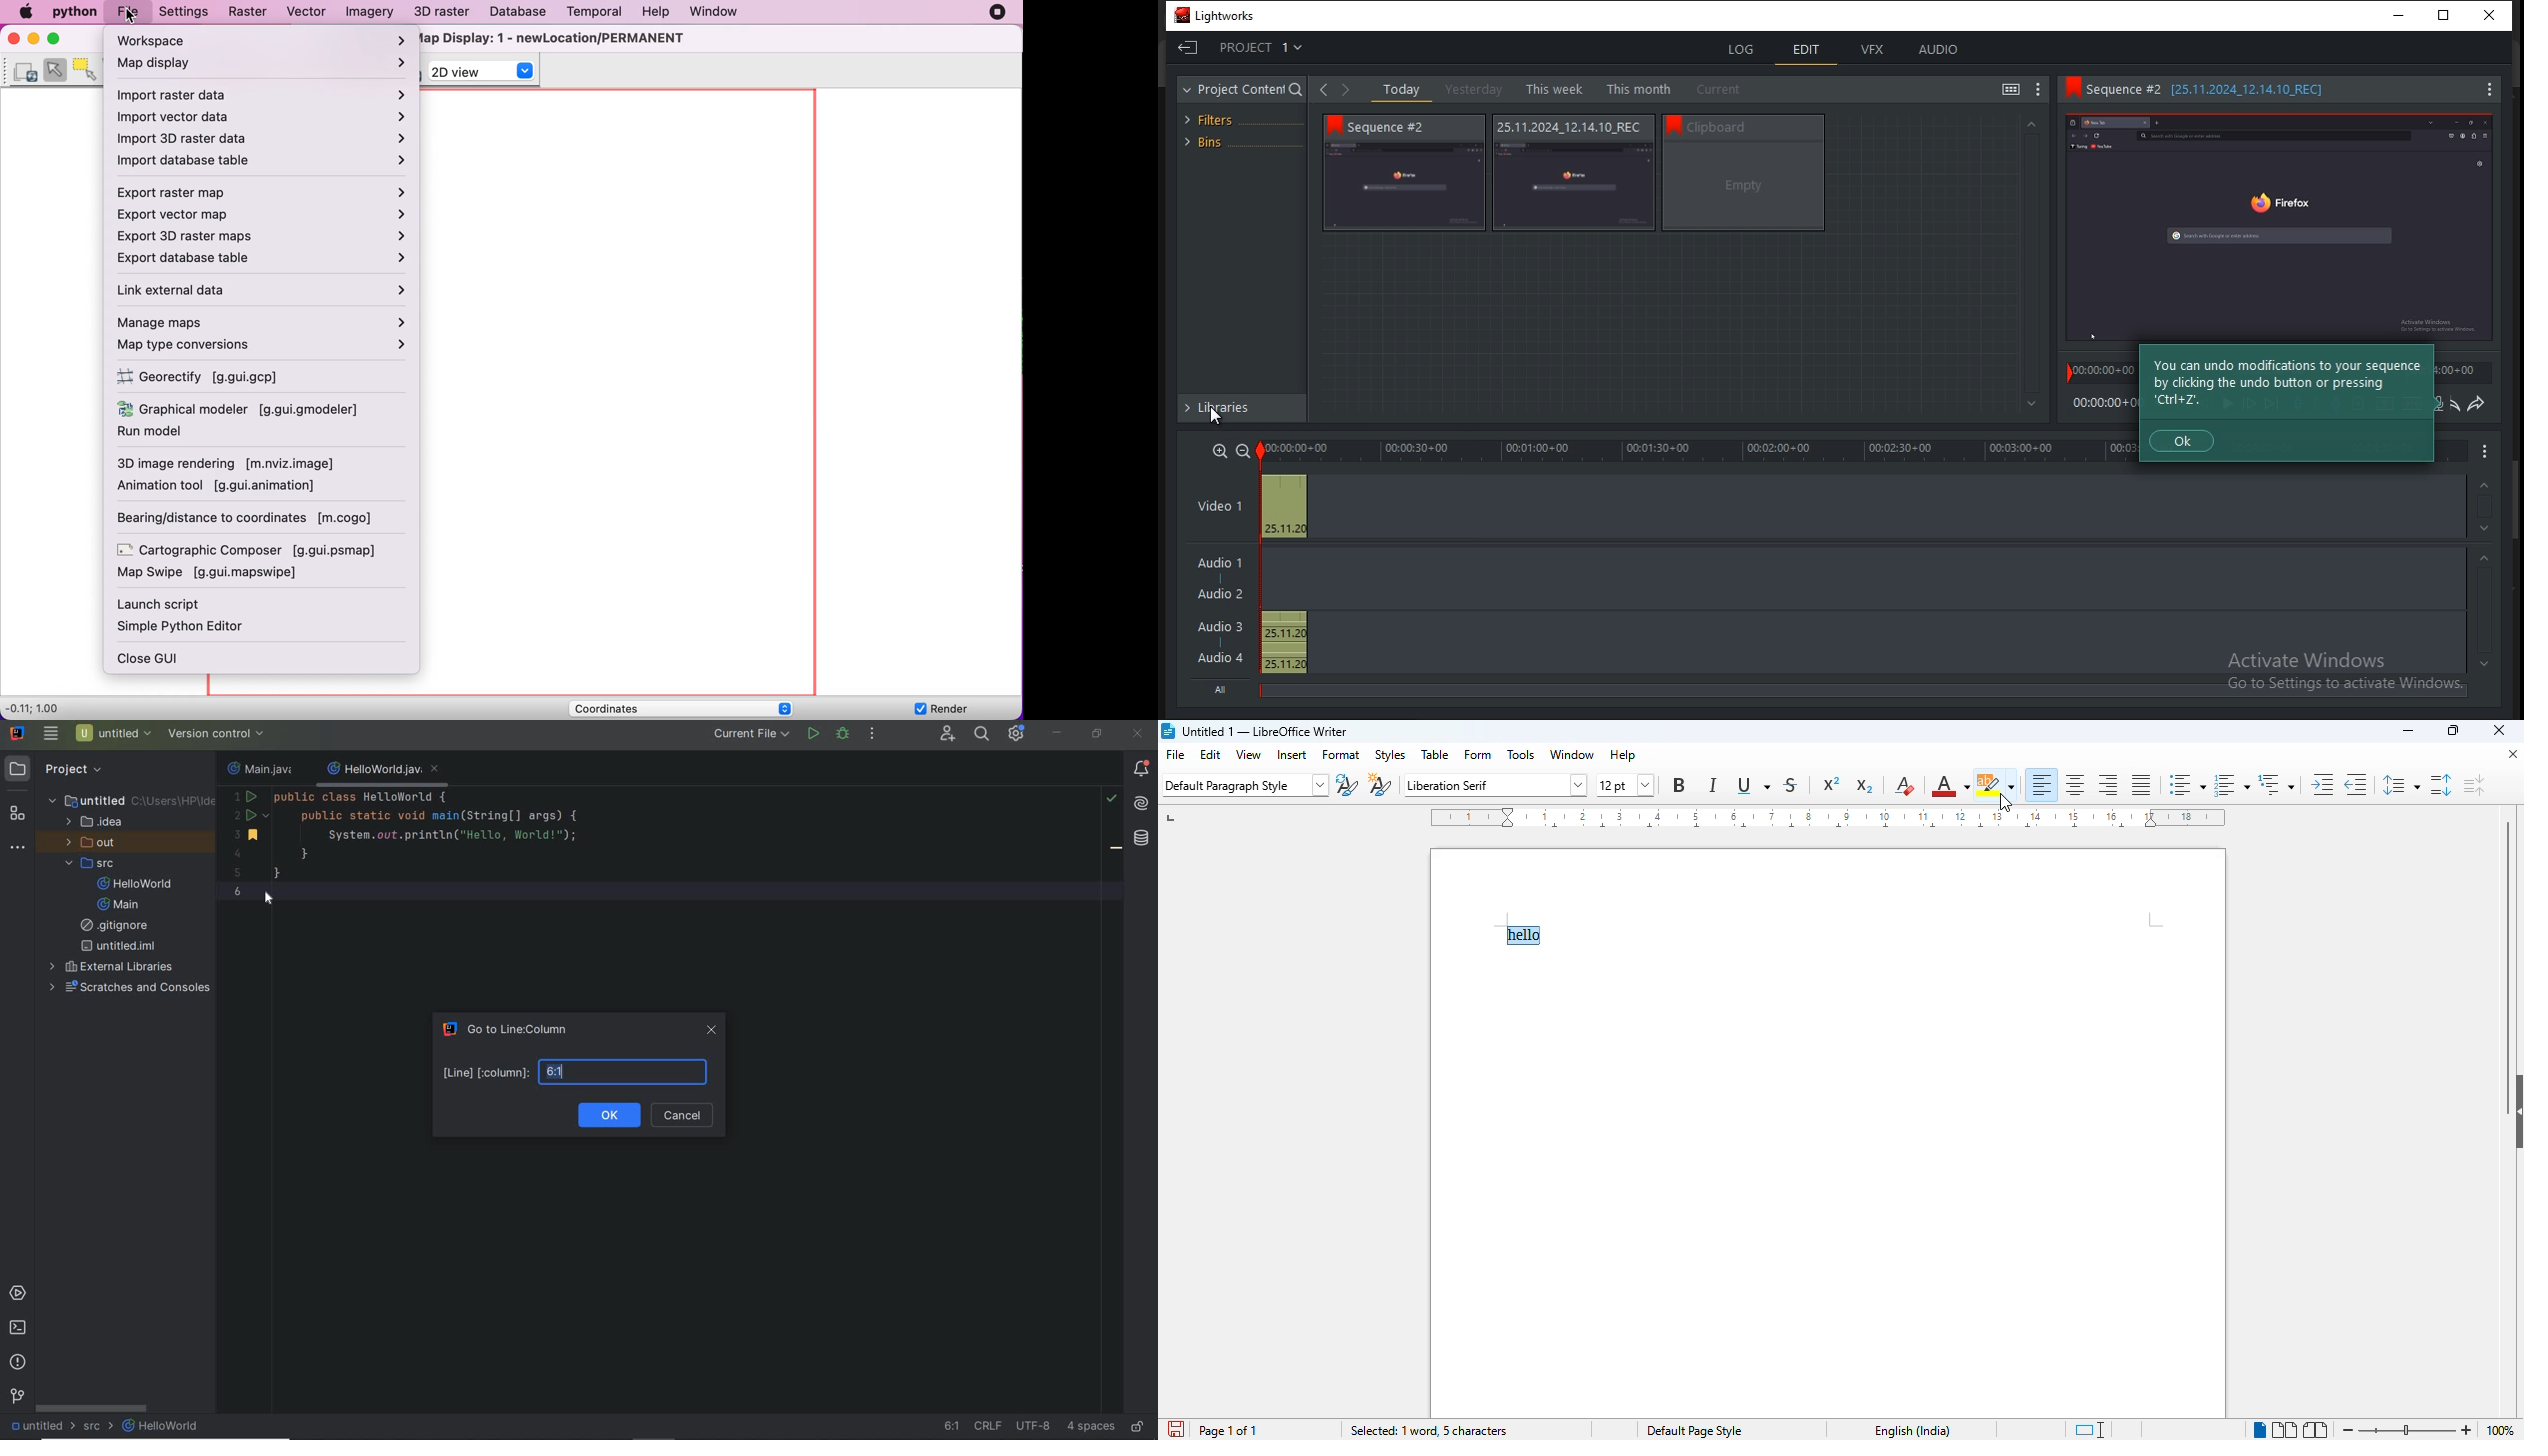 The image size is (2548, 1456). I want to click on dropdown, so click(1645, 785).